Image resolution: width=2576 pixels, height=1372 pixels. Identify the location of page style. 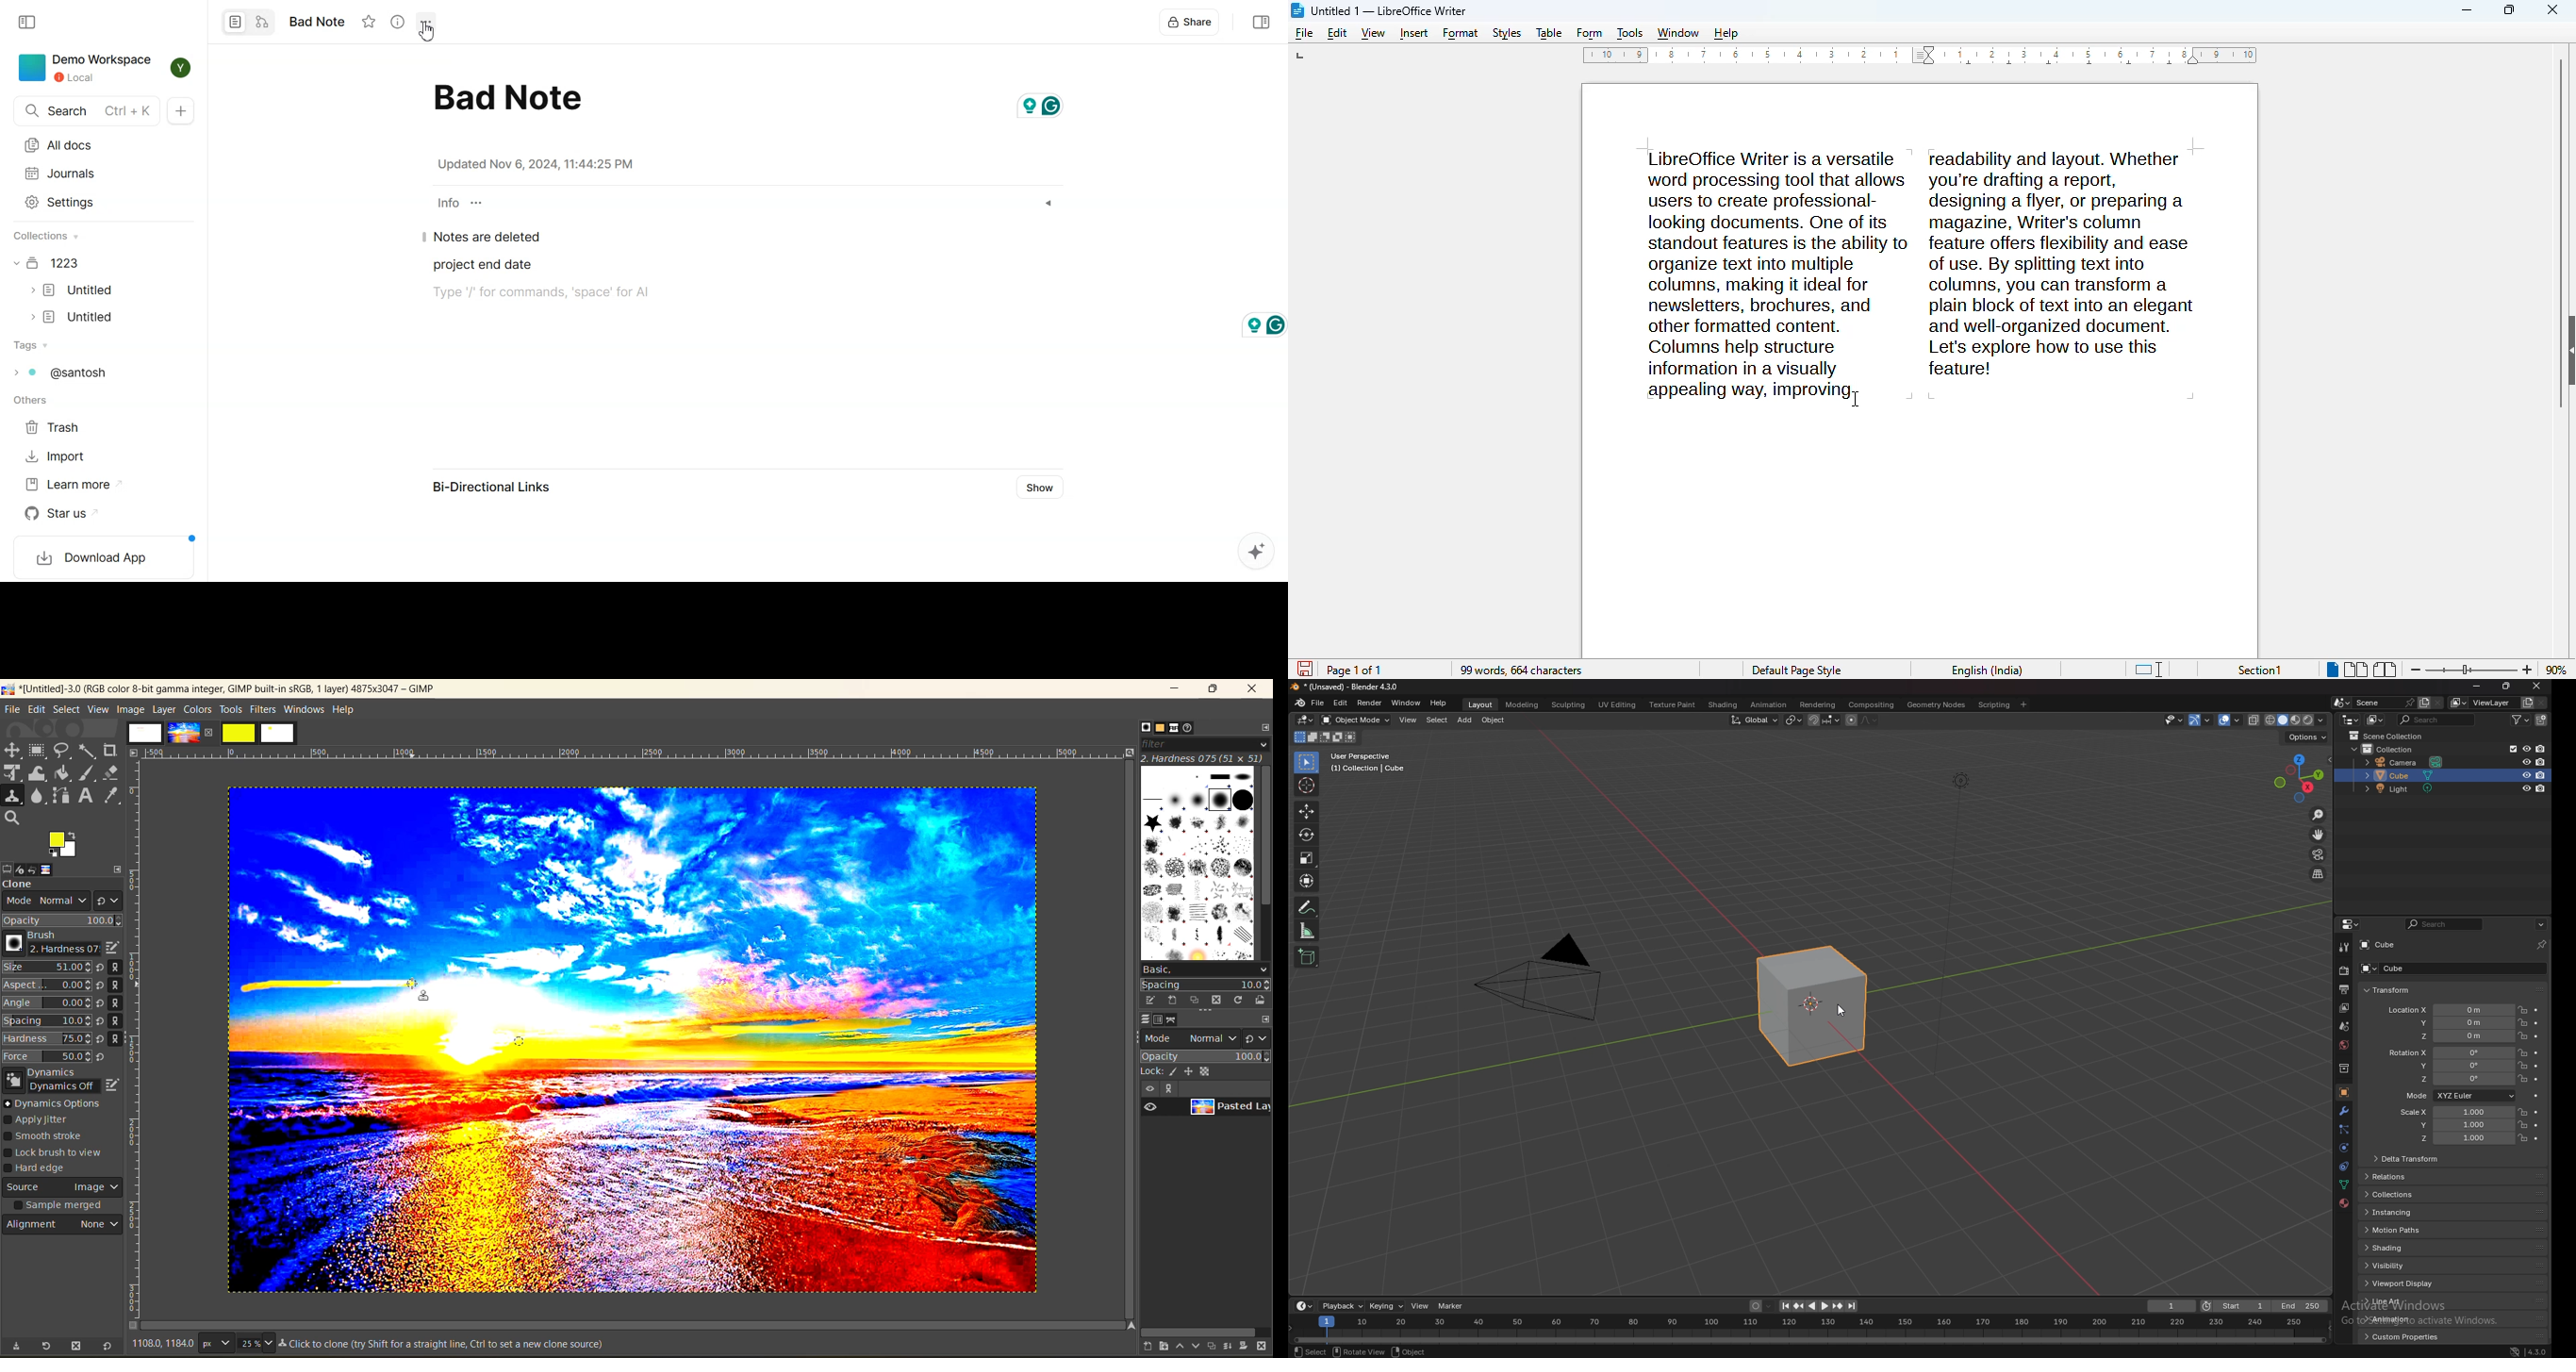
(1797, 671).